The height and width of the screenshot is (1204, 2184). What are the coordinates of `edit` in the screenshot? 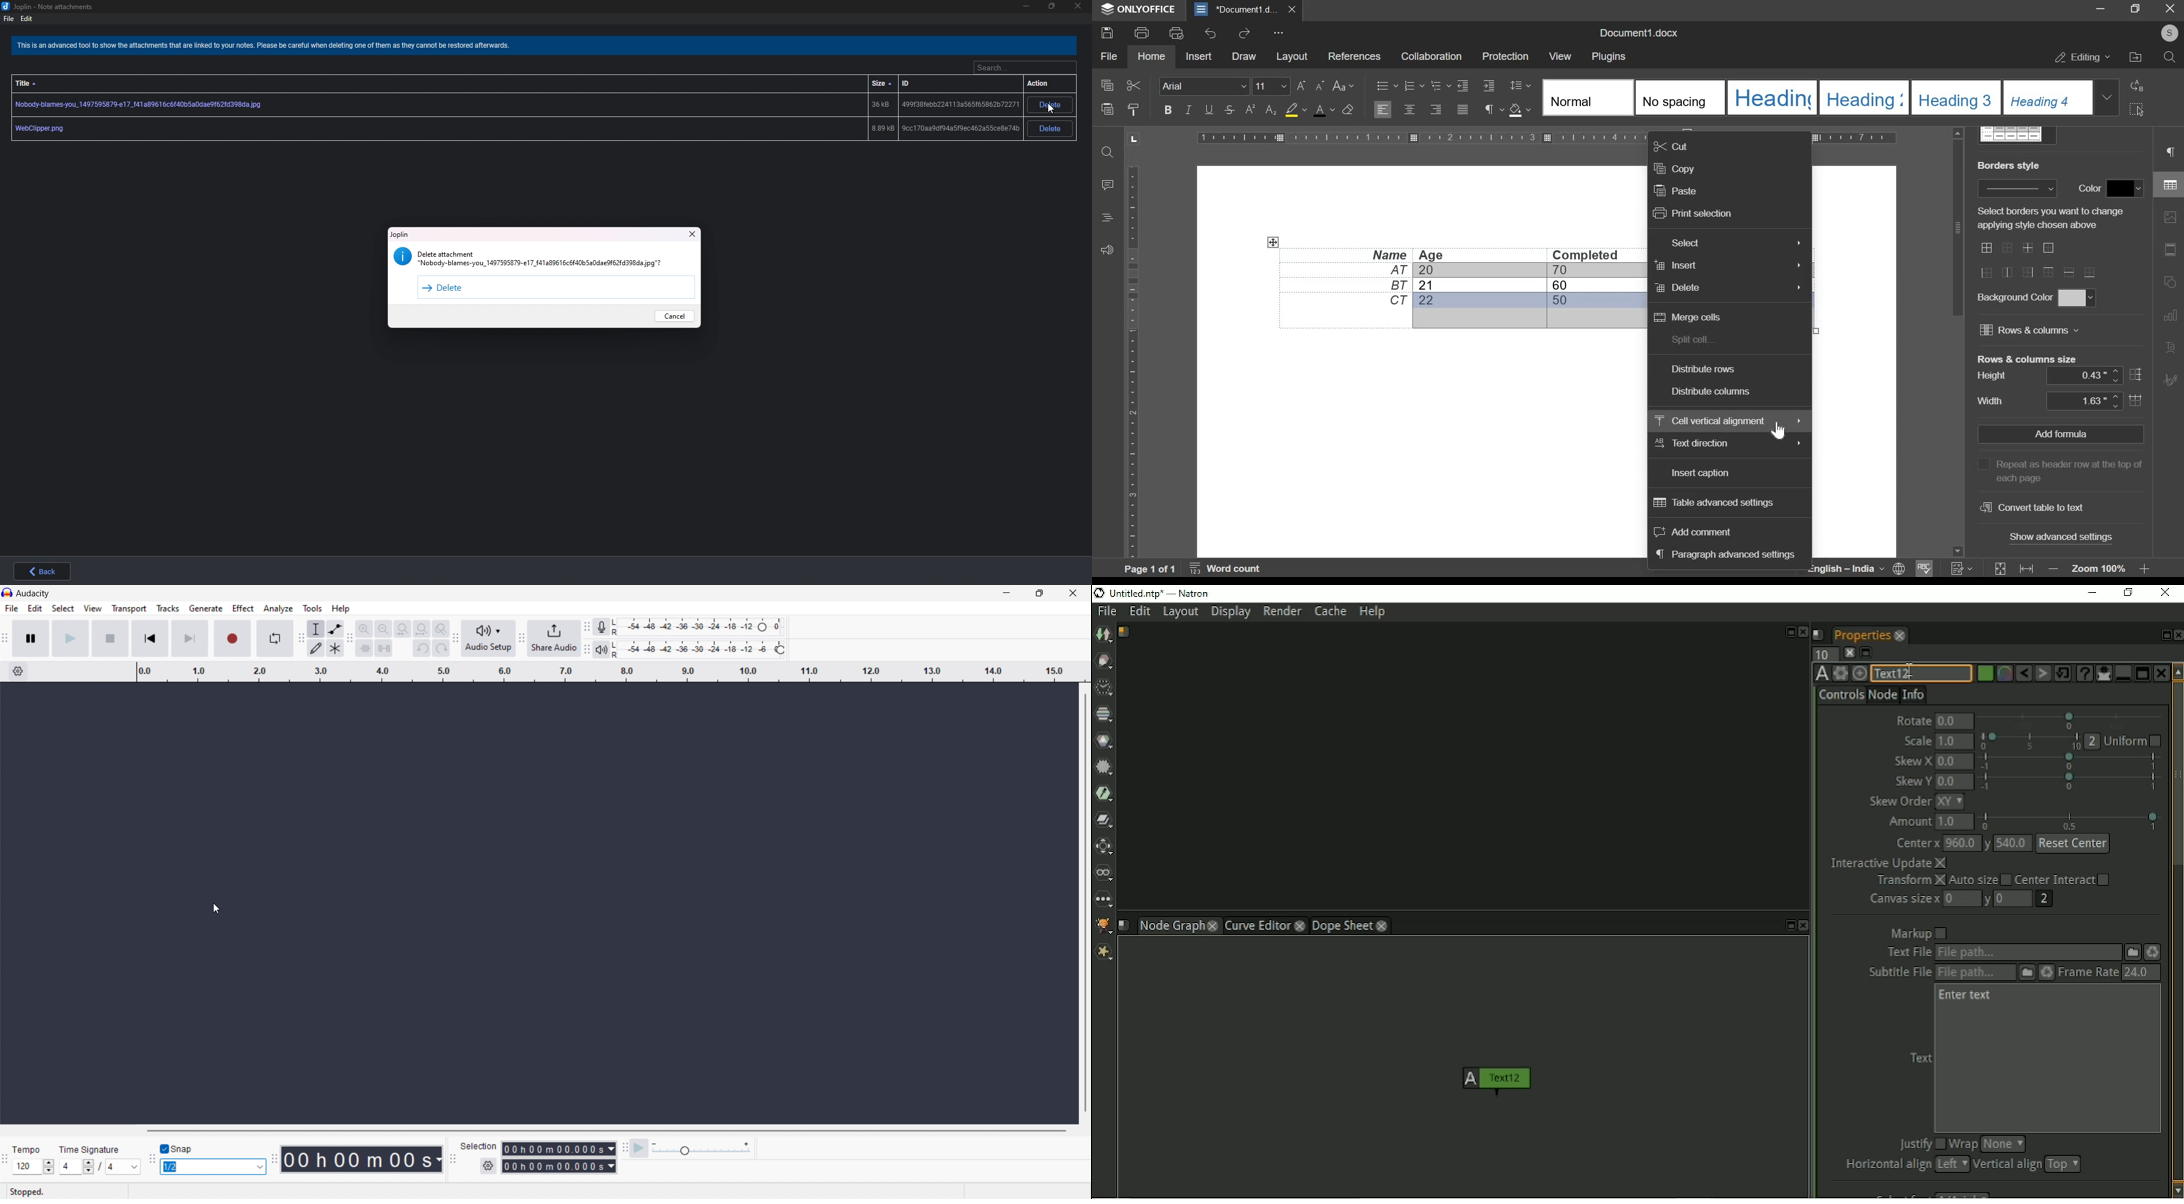 It's located at (27, 18).